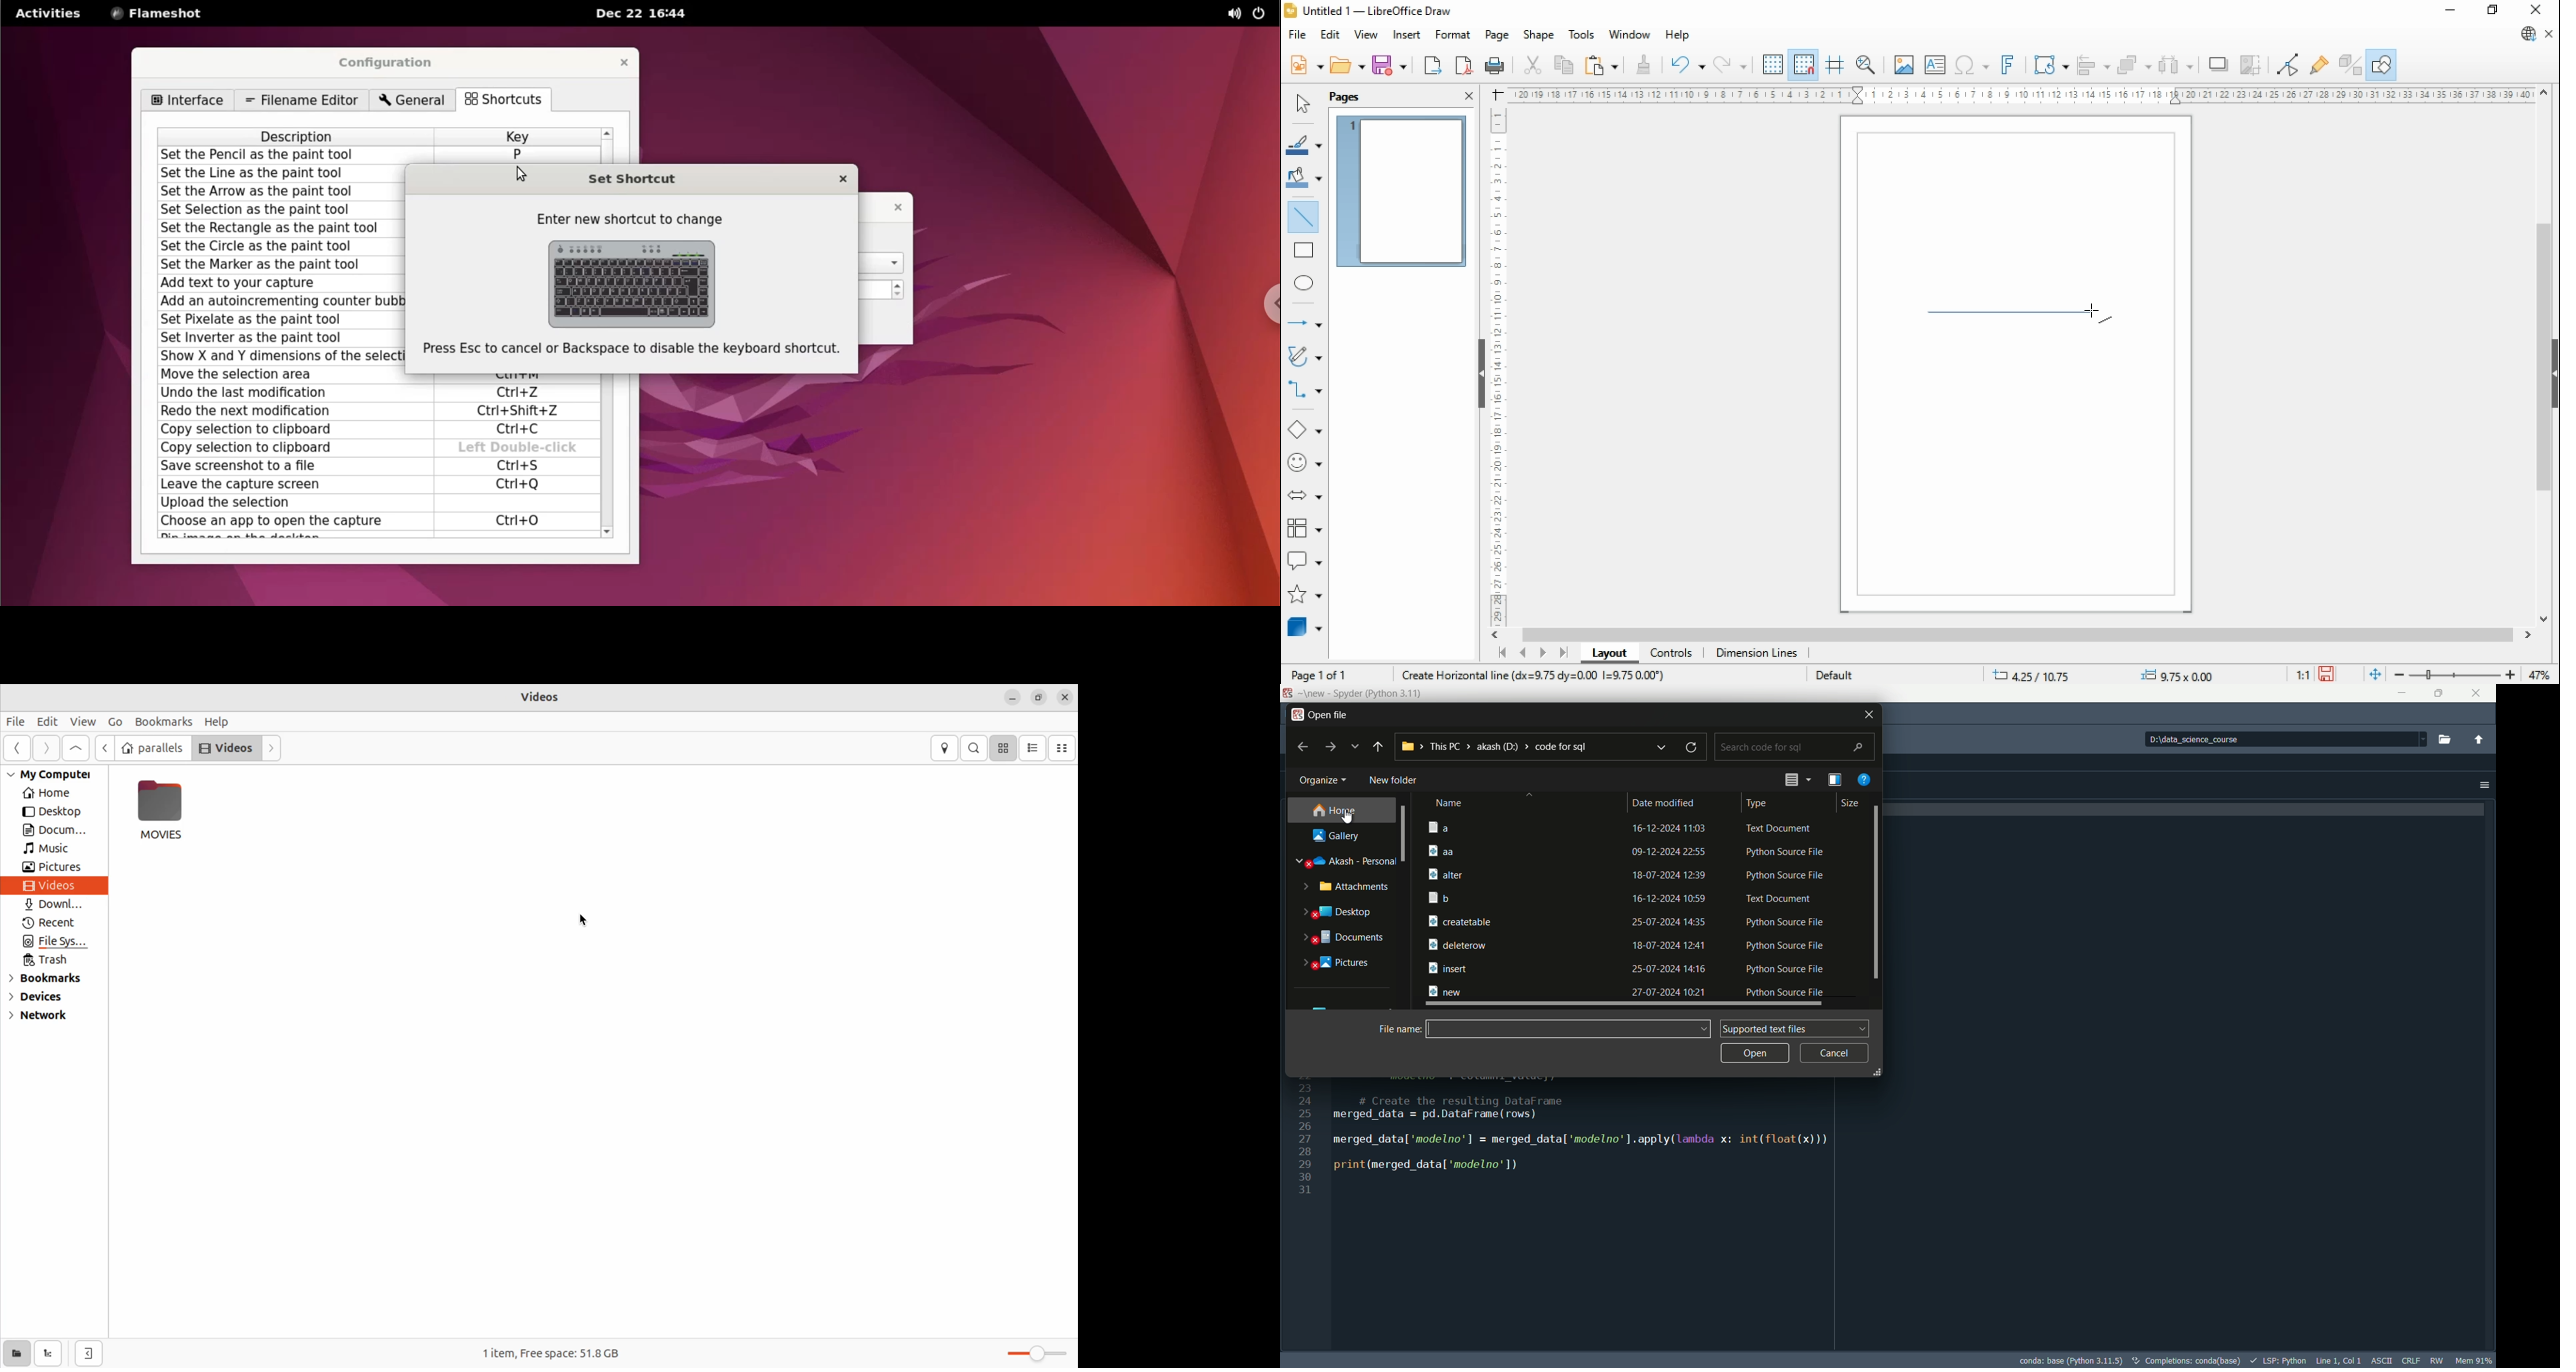  I want to click on , so click(1529, 675).